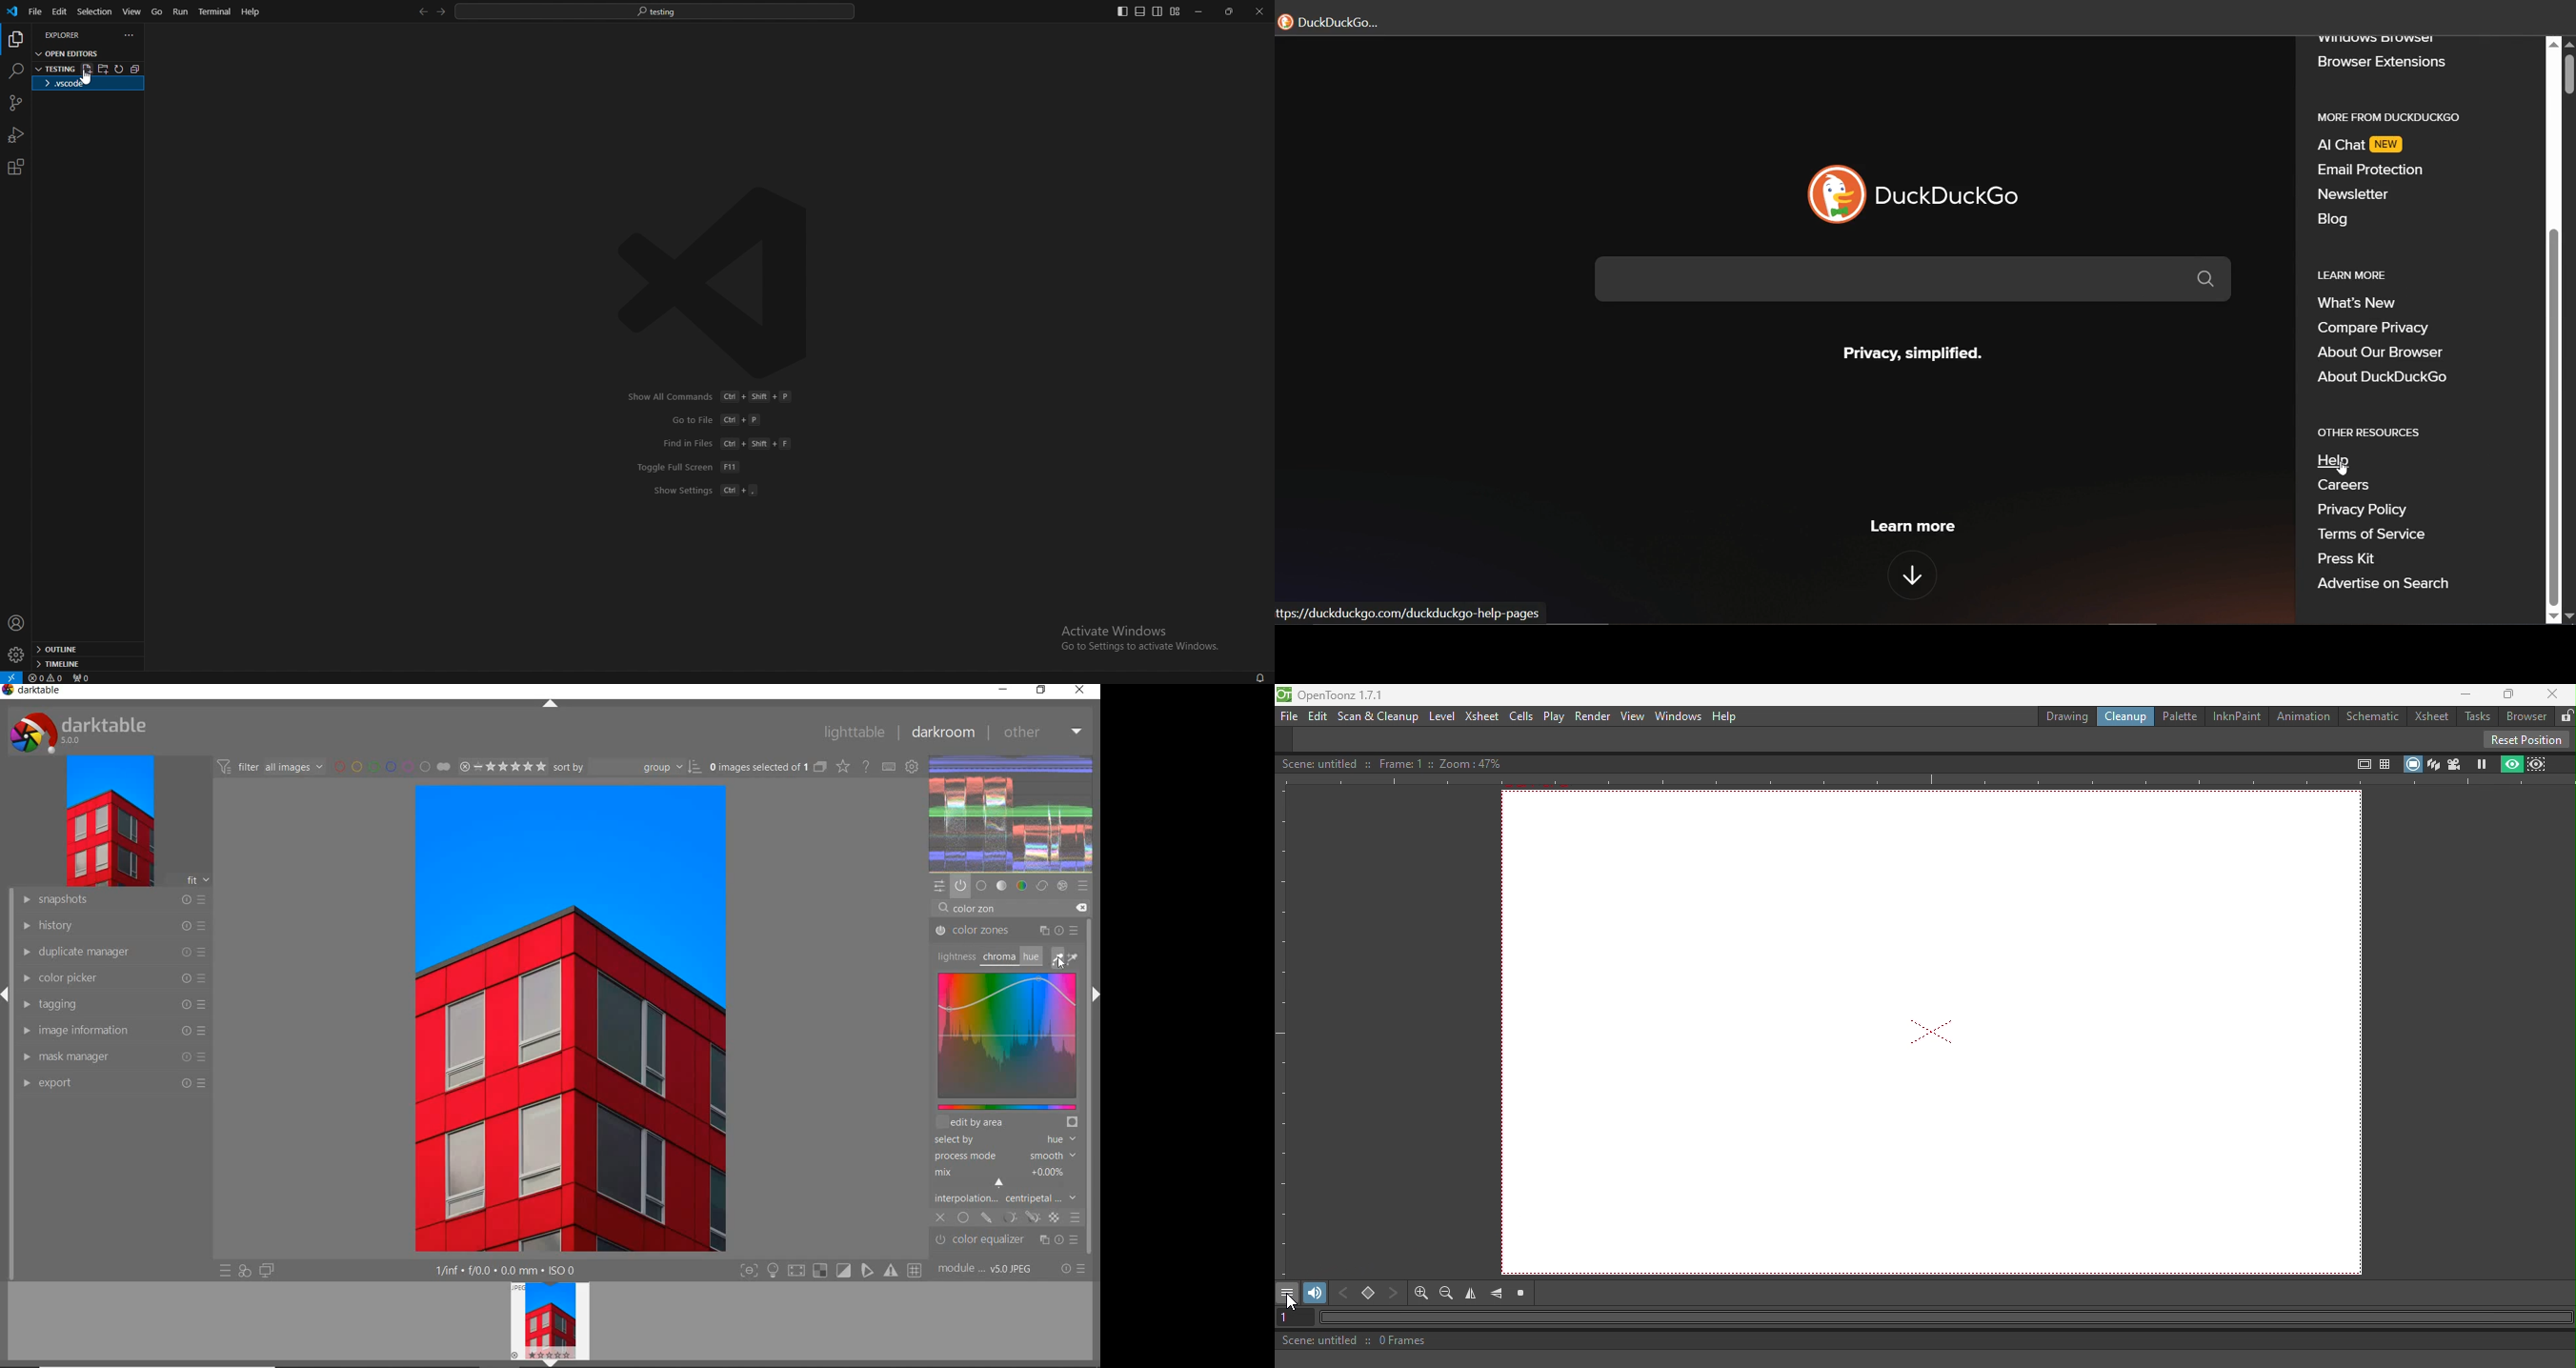 This screenshot has width=2576, height=1372. Describe the element at coordinates (2378, 40) in the screenshot. I see `Windows Browser` at that location.